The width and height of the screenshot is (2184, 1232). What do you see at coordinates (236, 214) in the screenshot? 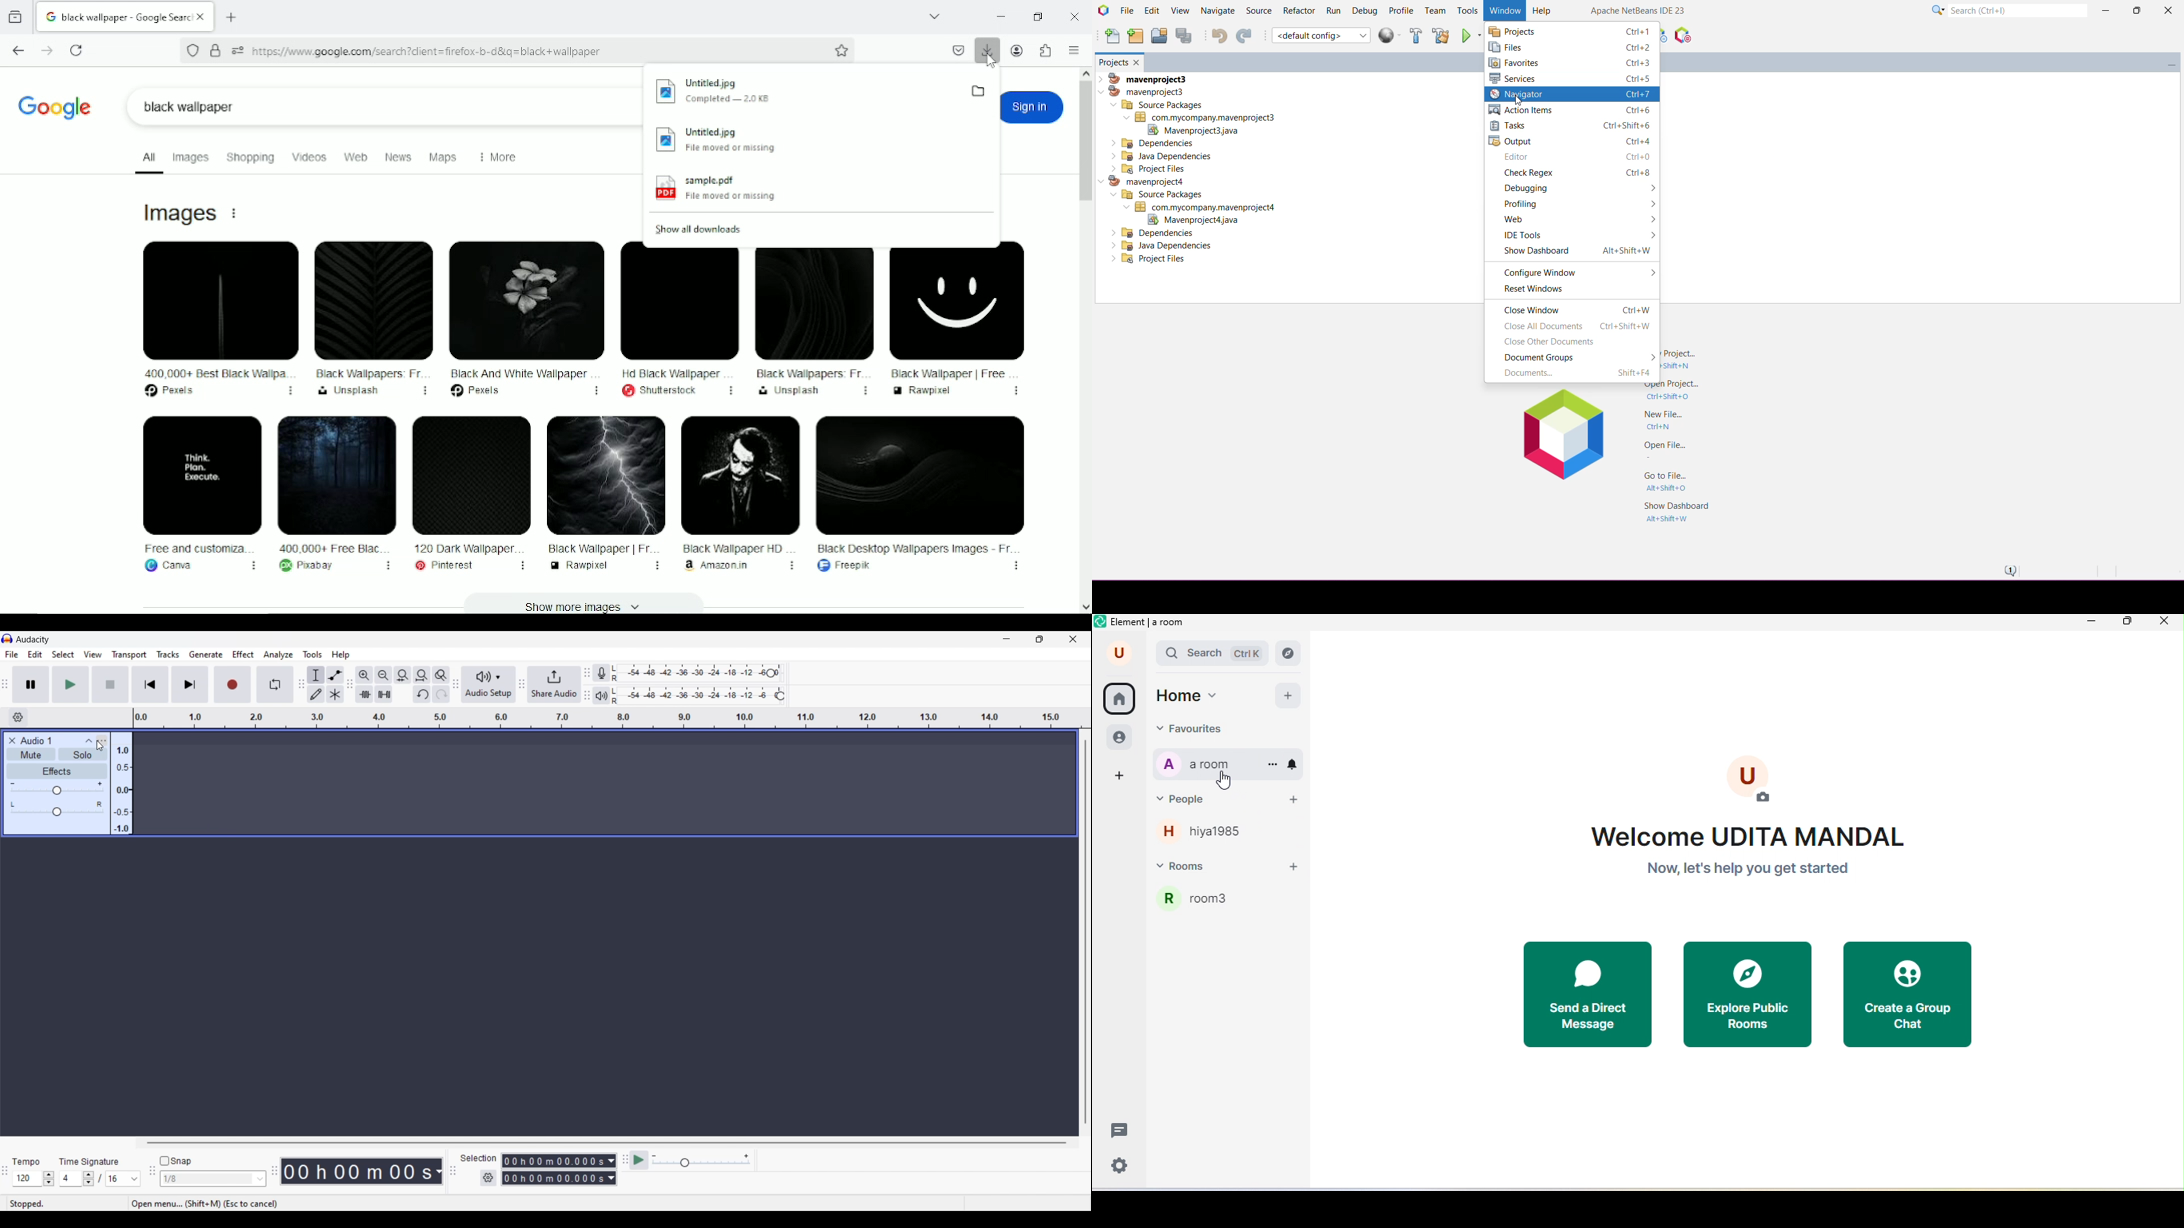
I see `About` at bounding box center [236, 214].